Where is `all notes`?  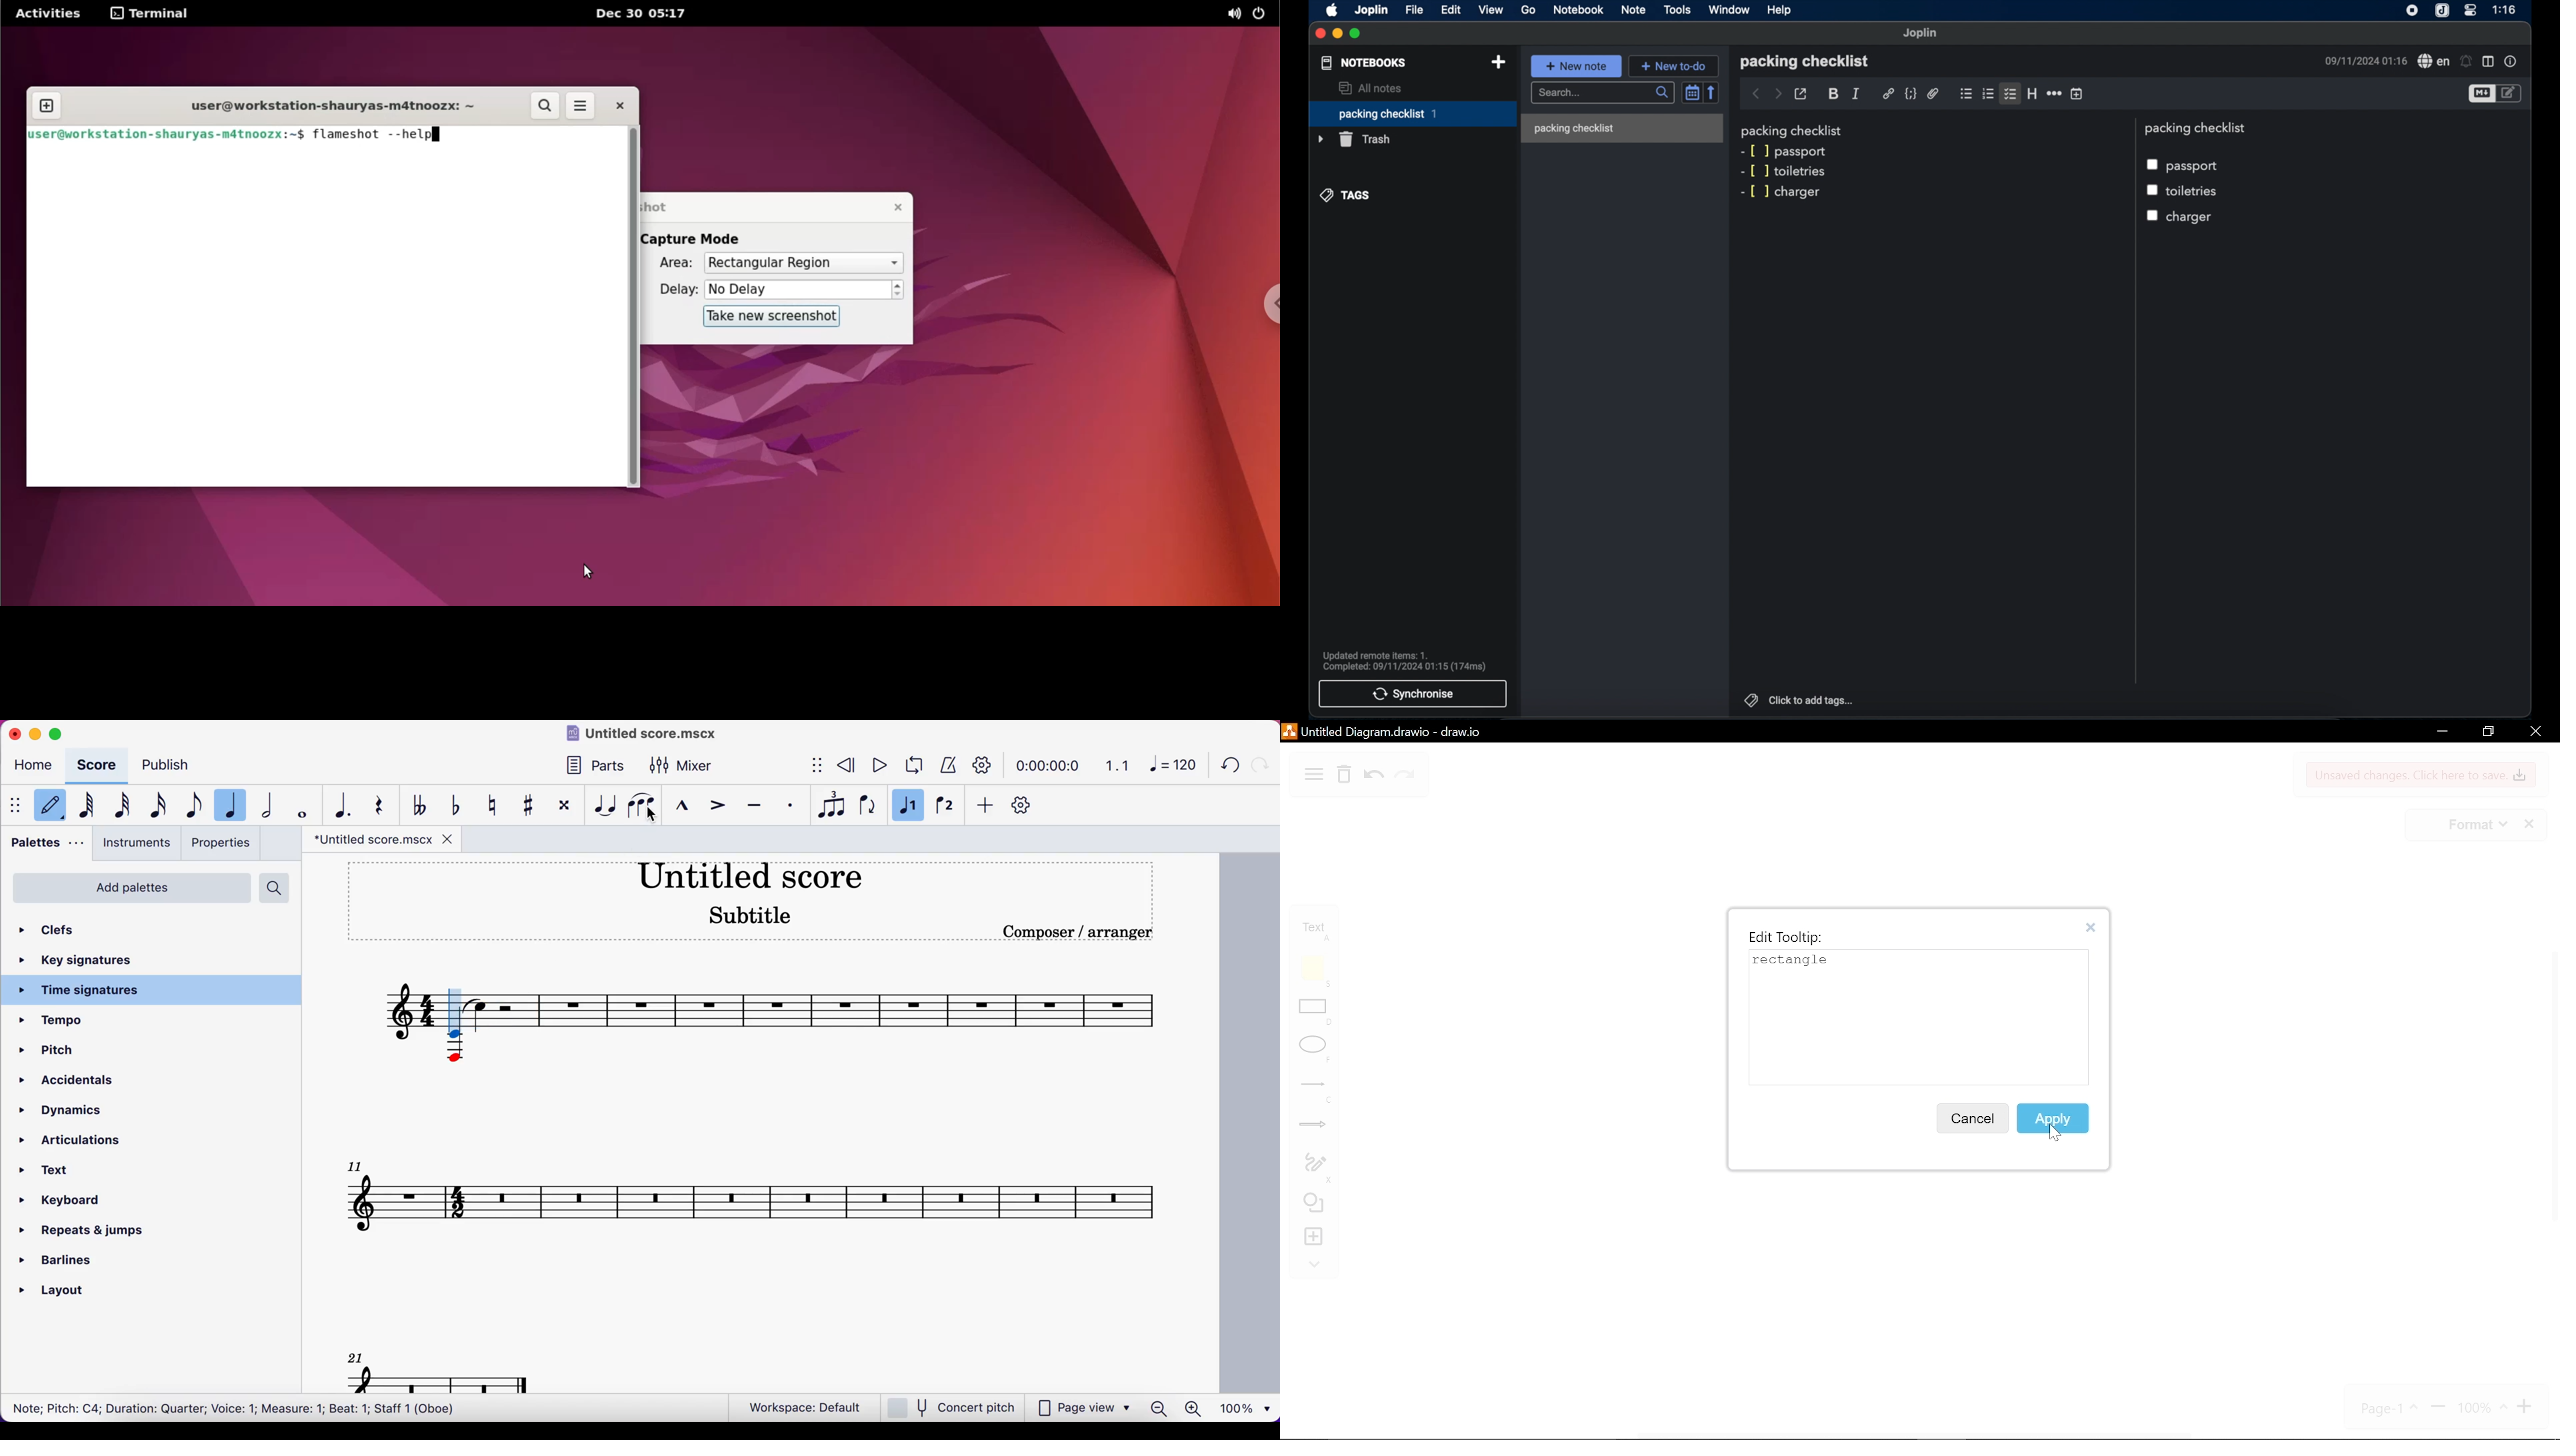 all notes is located at coordinates (1372, 88).